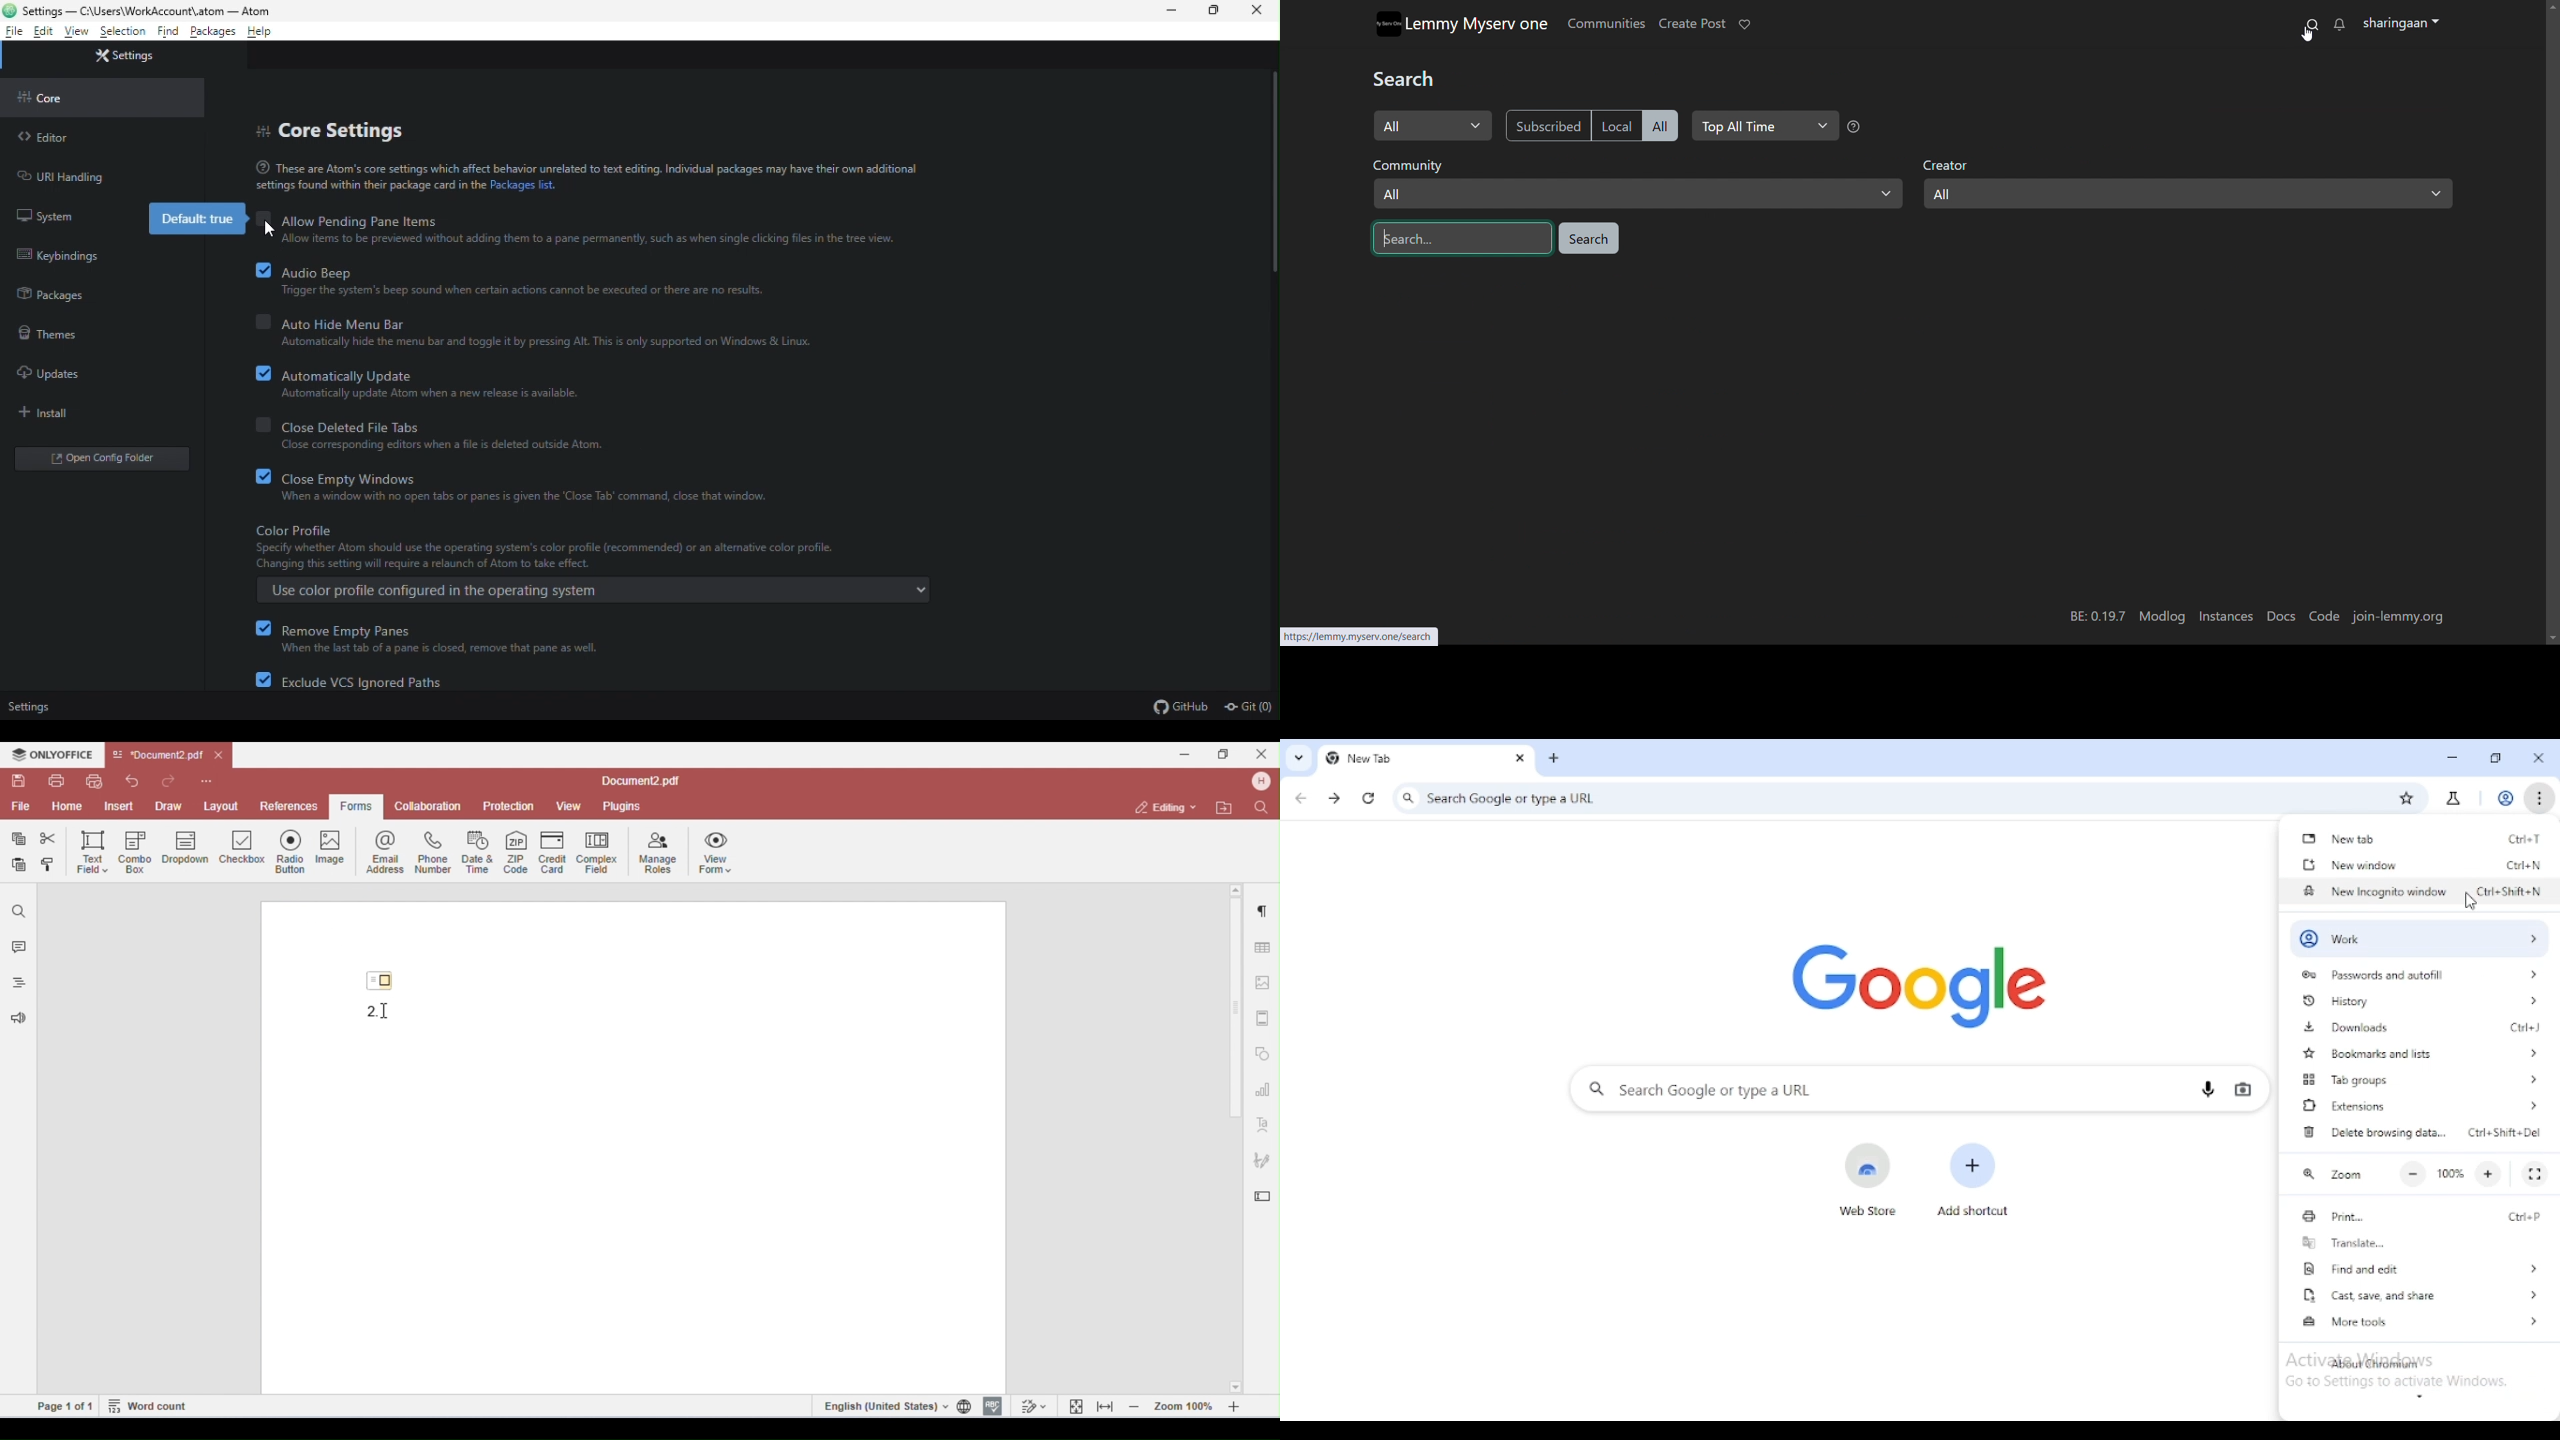 This screenshot has height=1456, width=2576. I want to click on default: true, so click(196, 218).